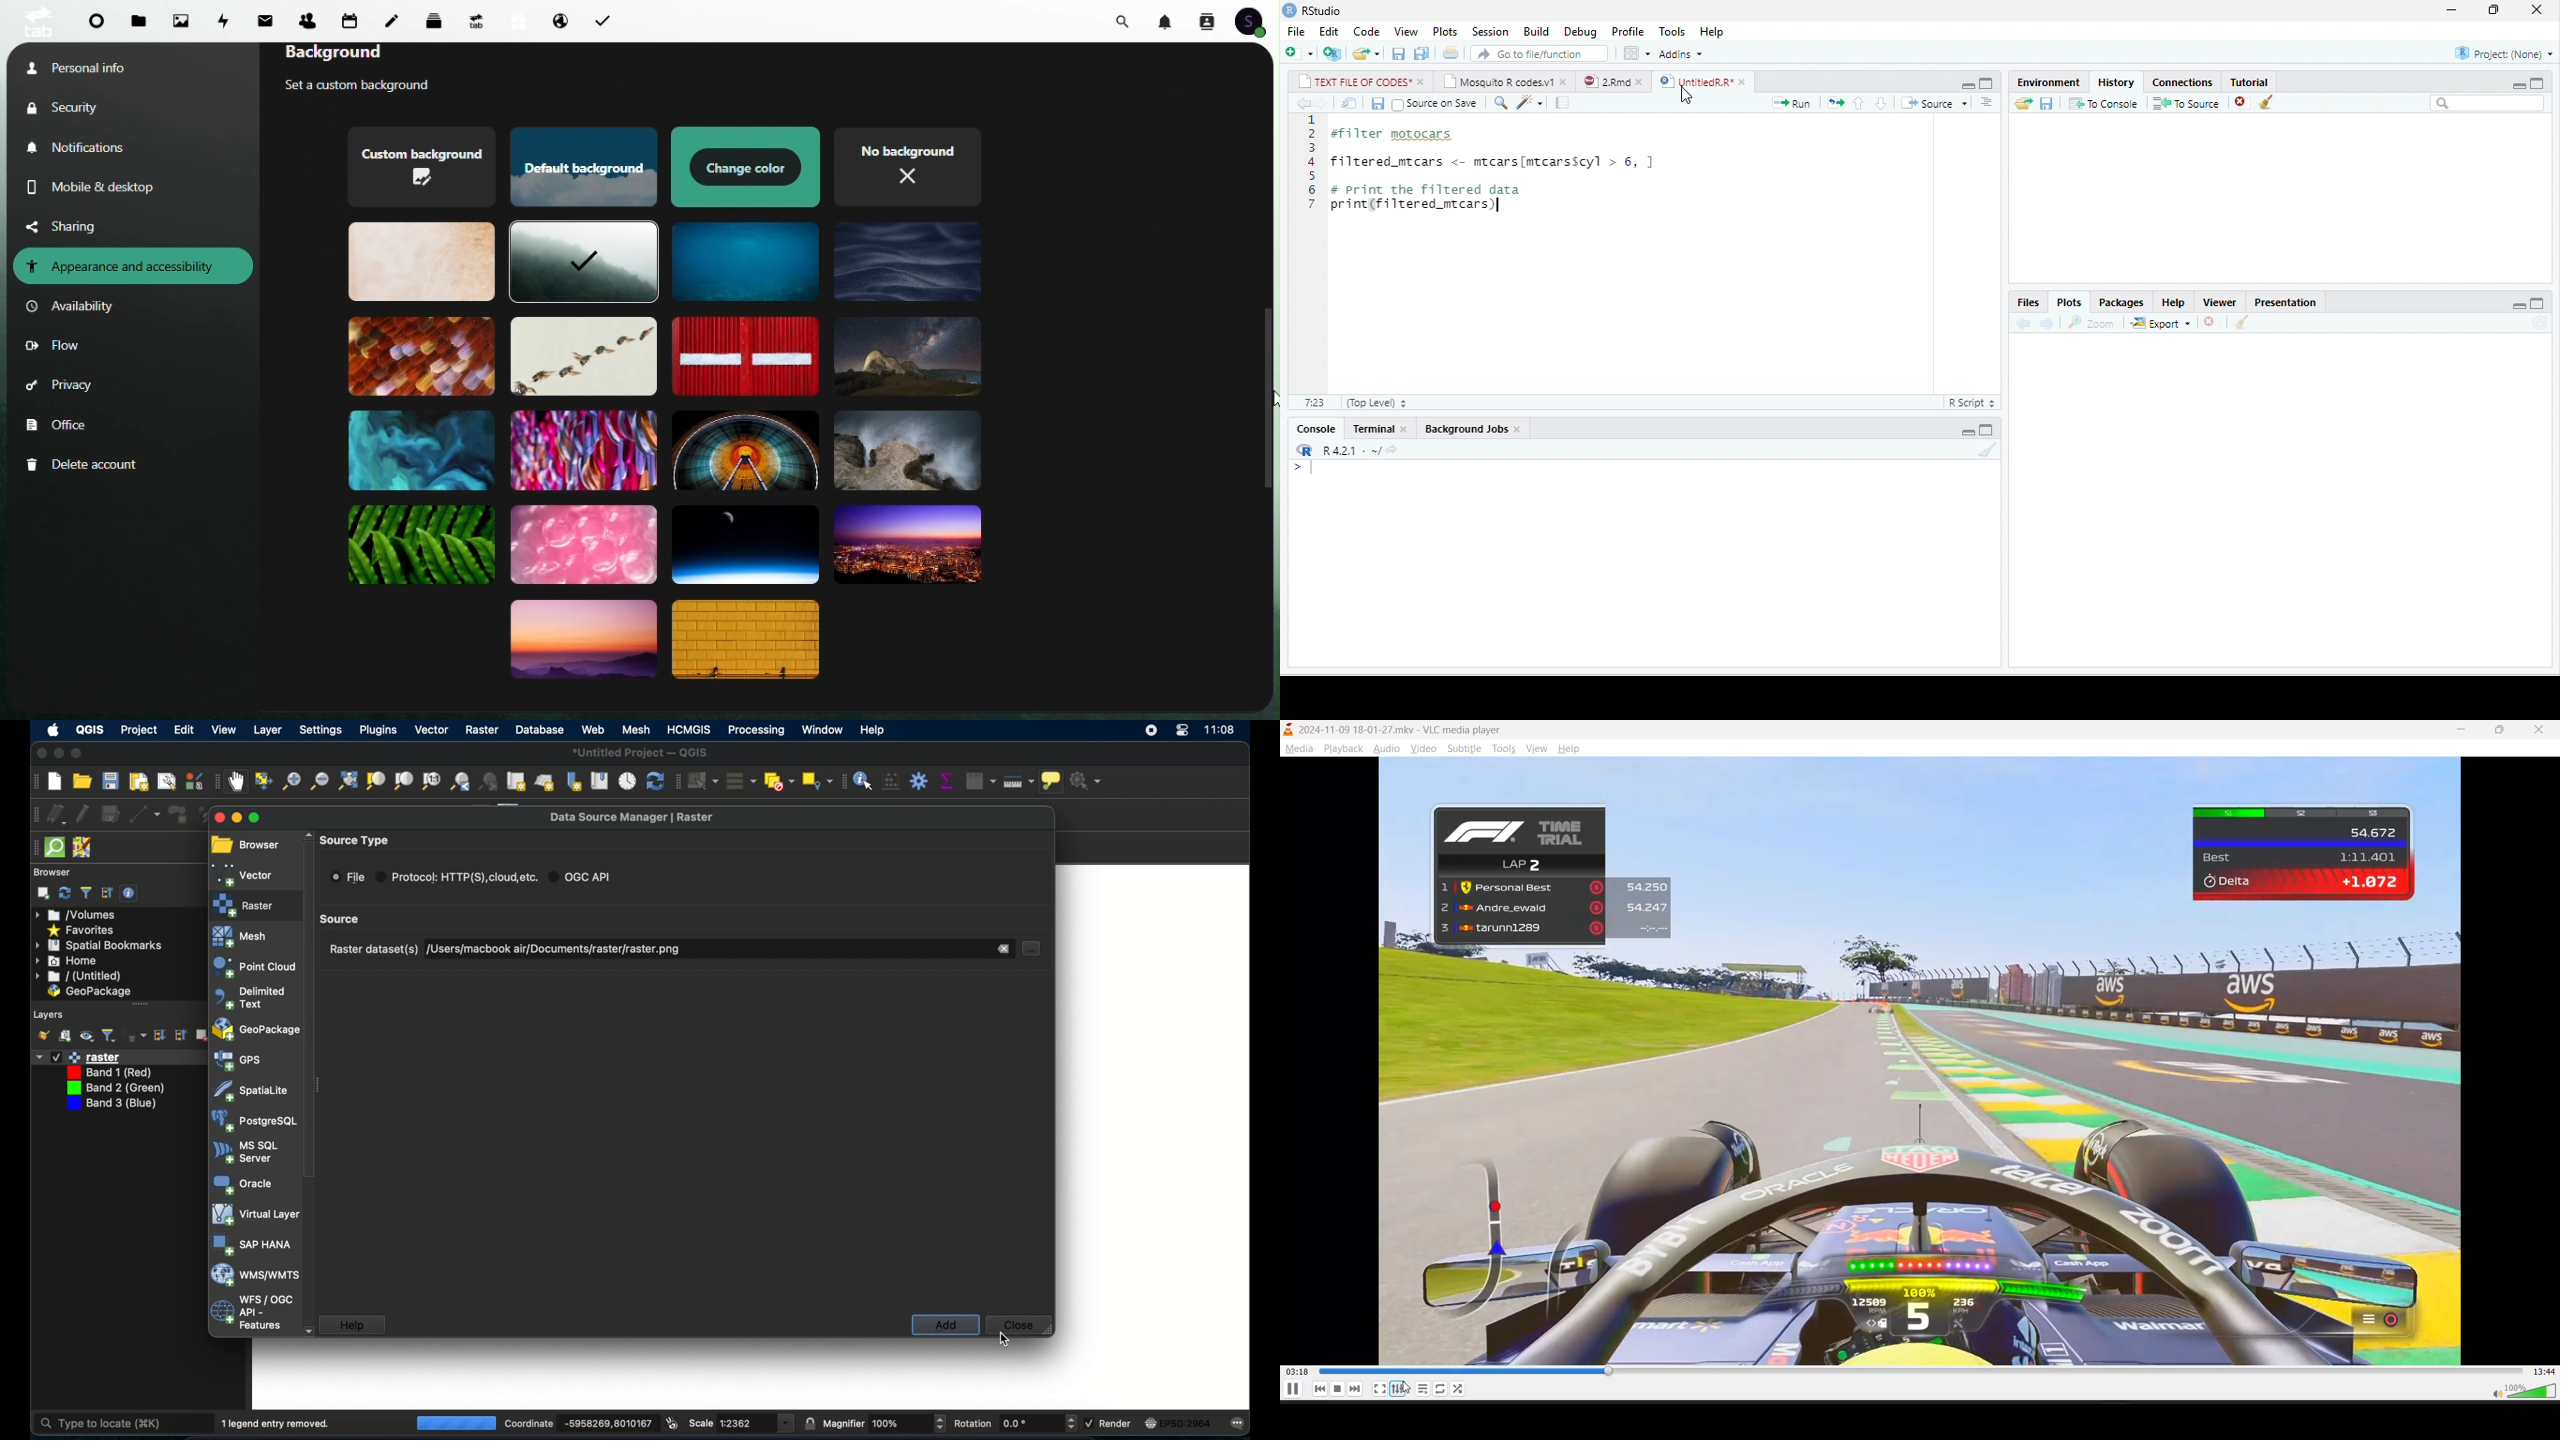 This screenshot has width=2576, height=1456. What do you see at coordinates (2545, 1371) in the screenshot?
I see `total track  time` at bounding box center [2545, 1371].